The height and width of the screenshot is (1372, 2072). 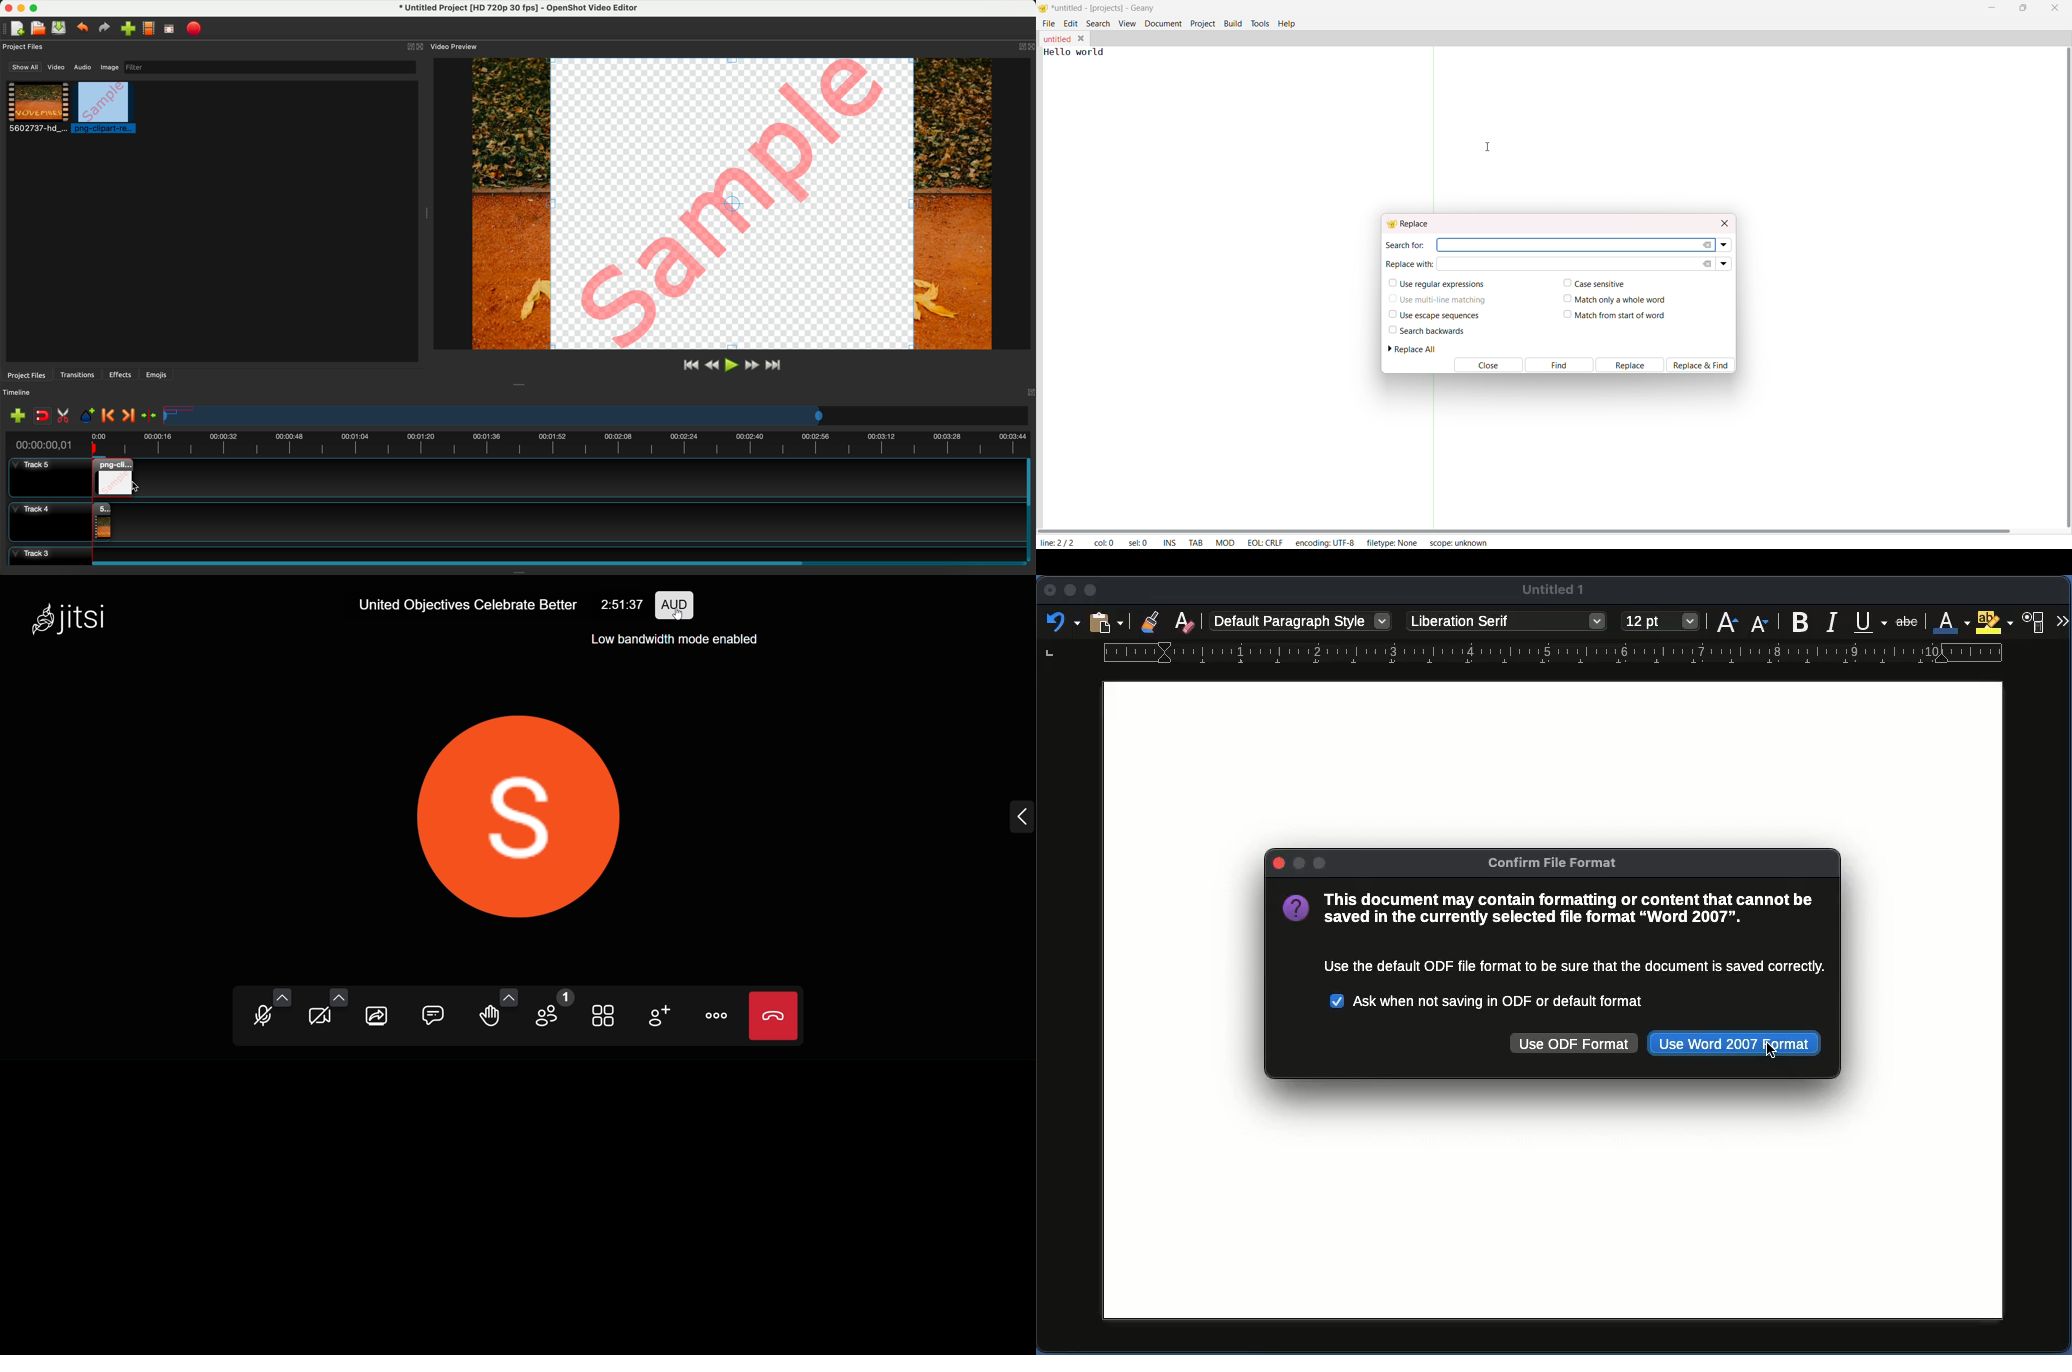 I want to click on new file, so click(x=15, y=28).